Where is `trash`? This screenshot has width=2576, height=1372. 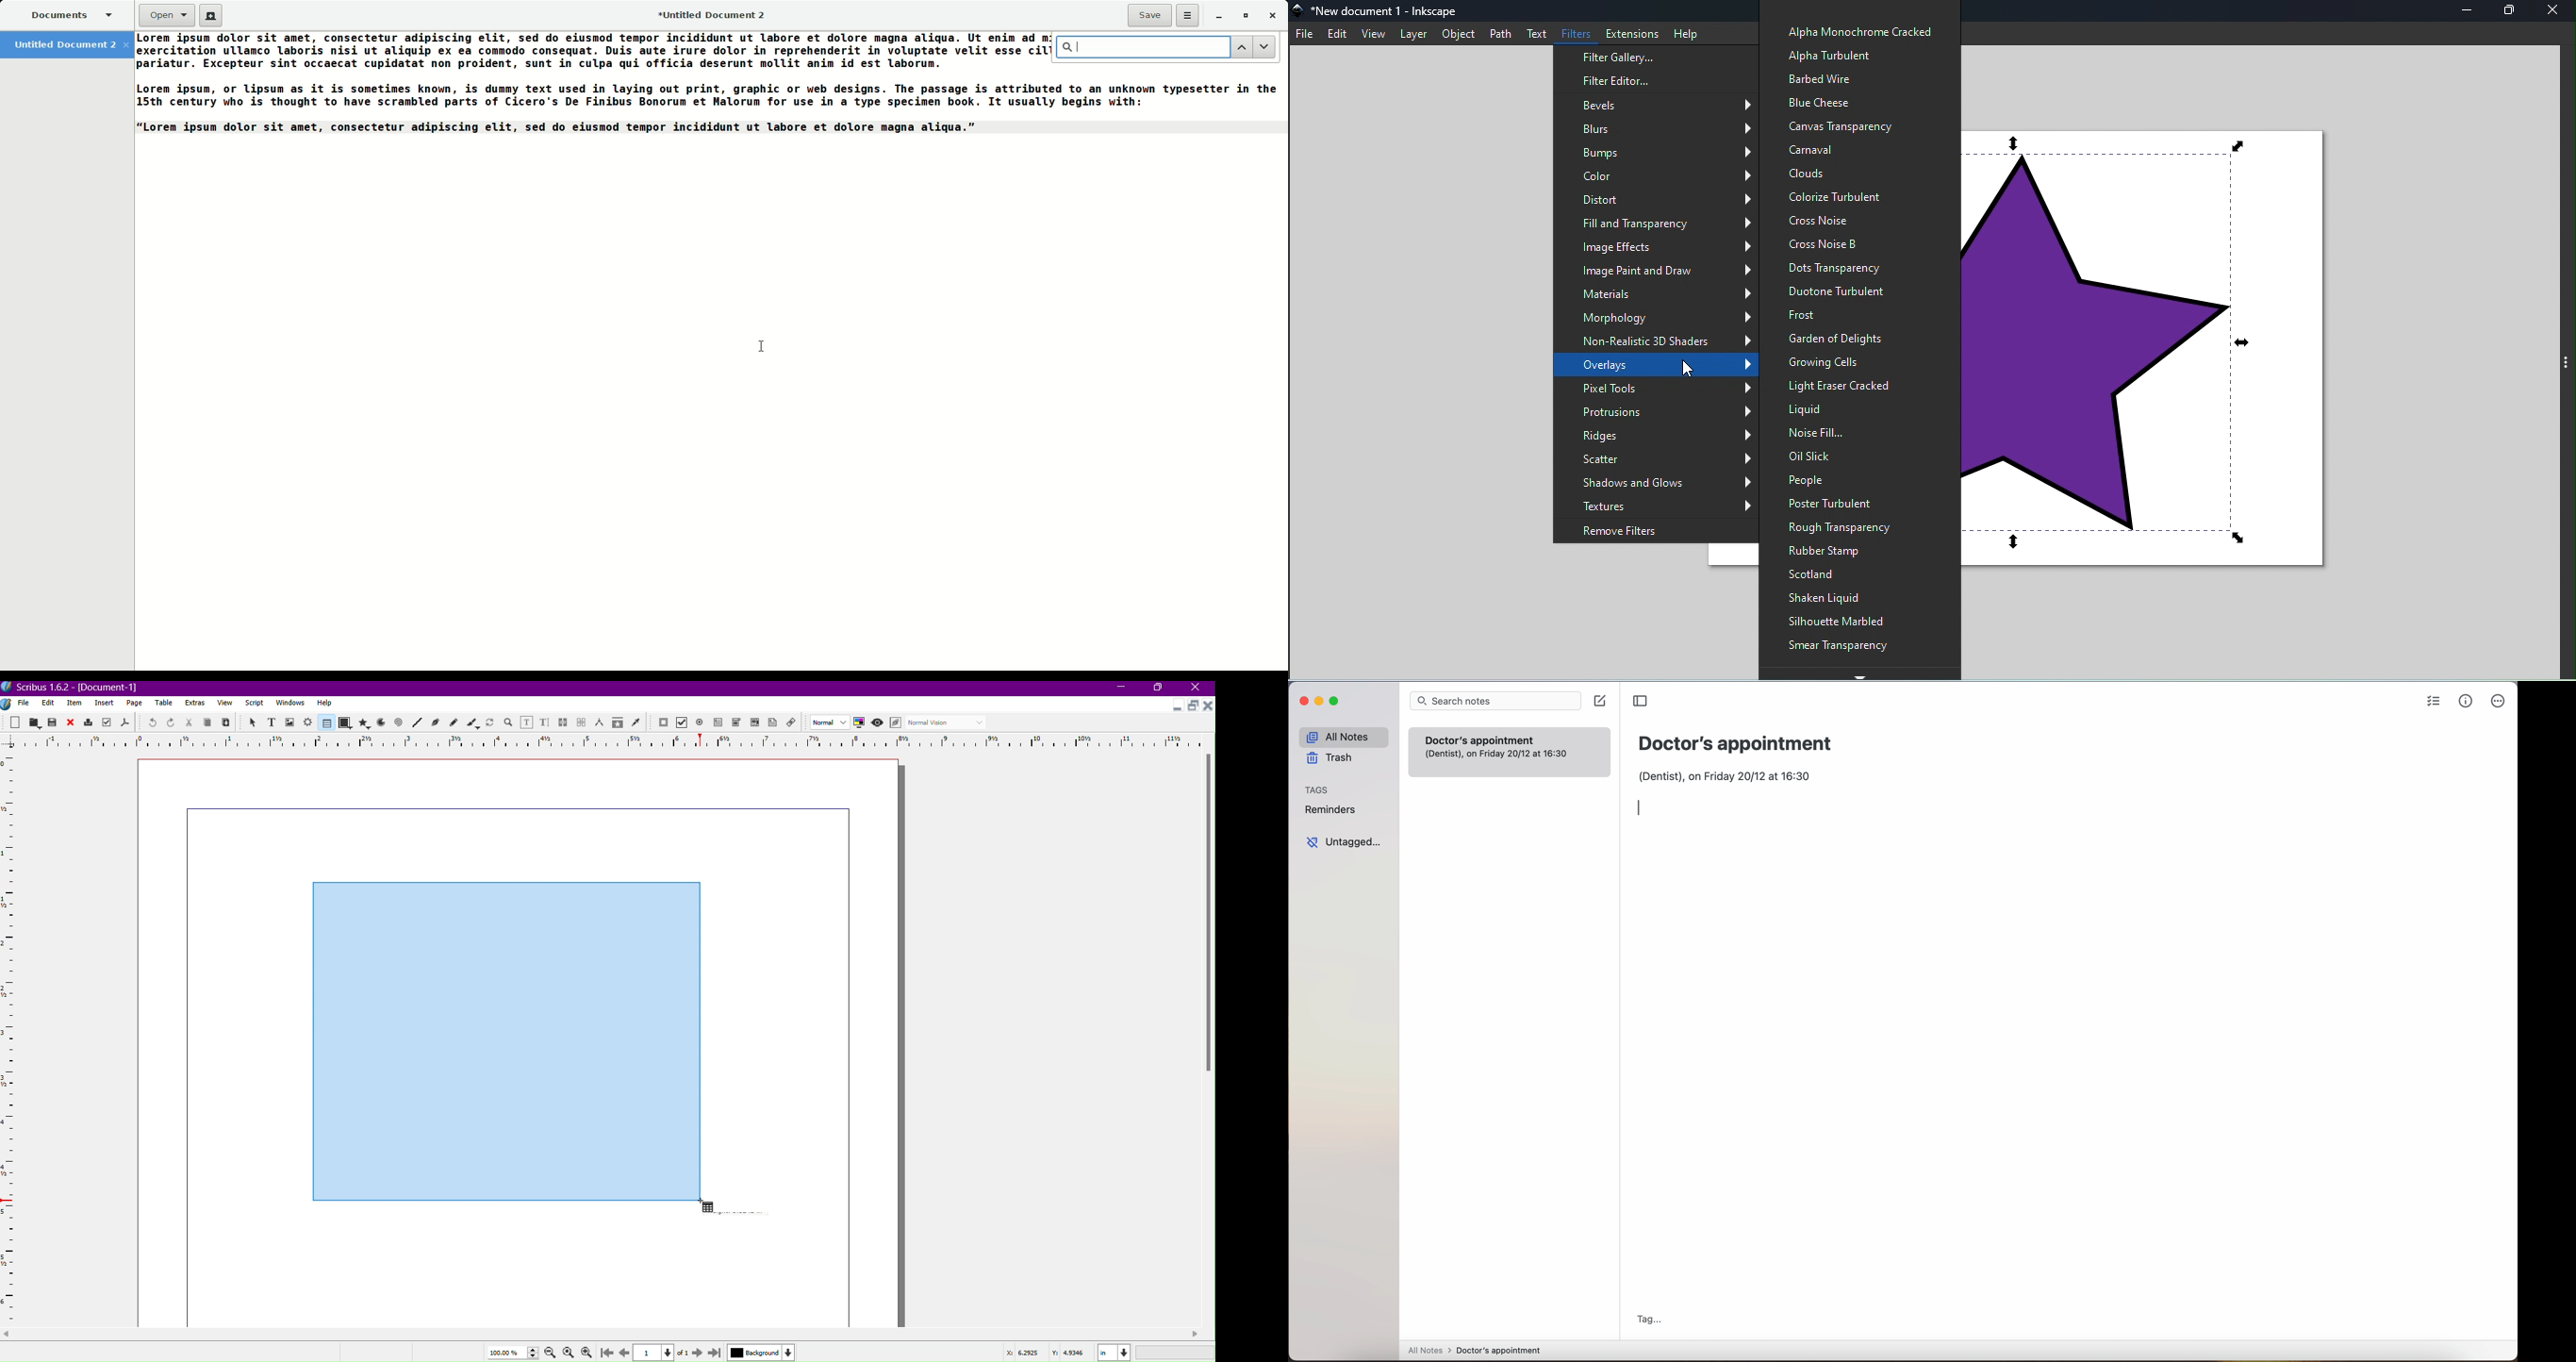 trash is located at coordinates (1331, 758).